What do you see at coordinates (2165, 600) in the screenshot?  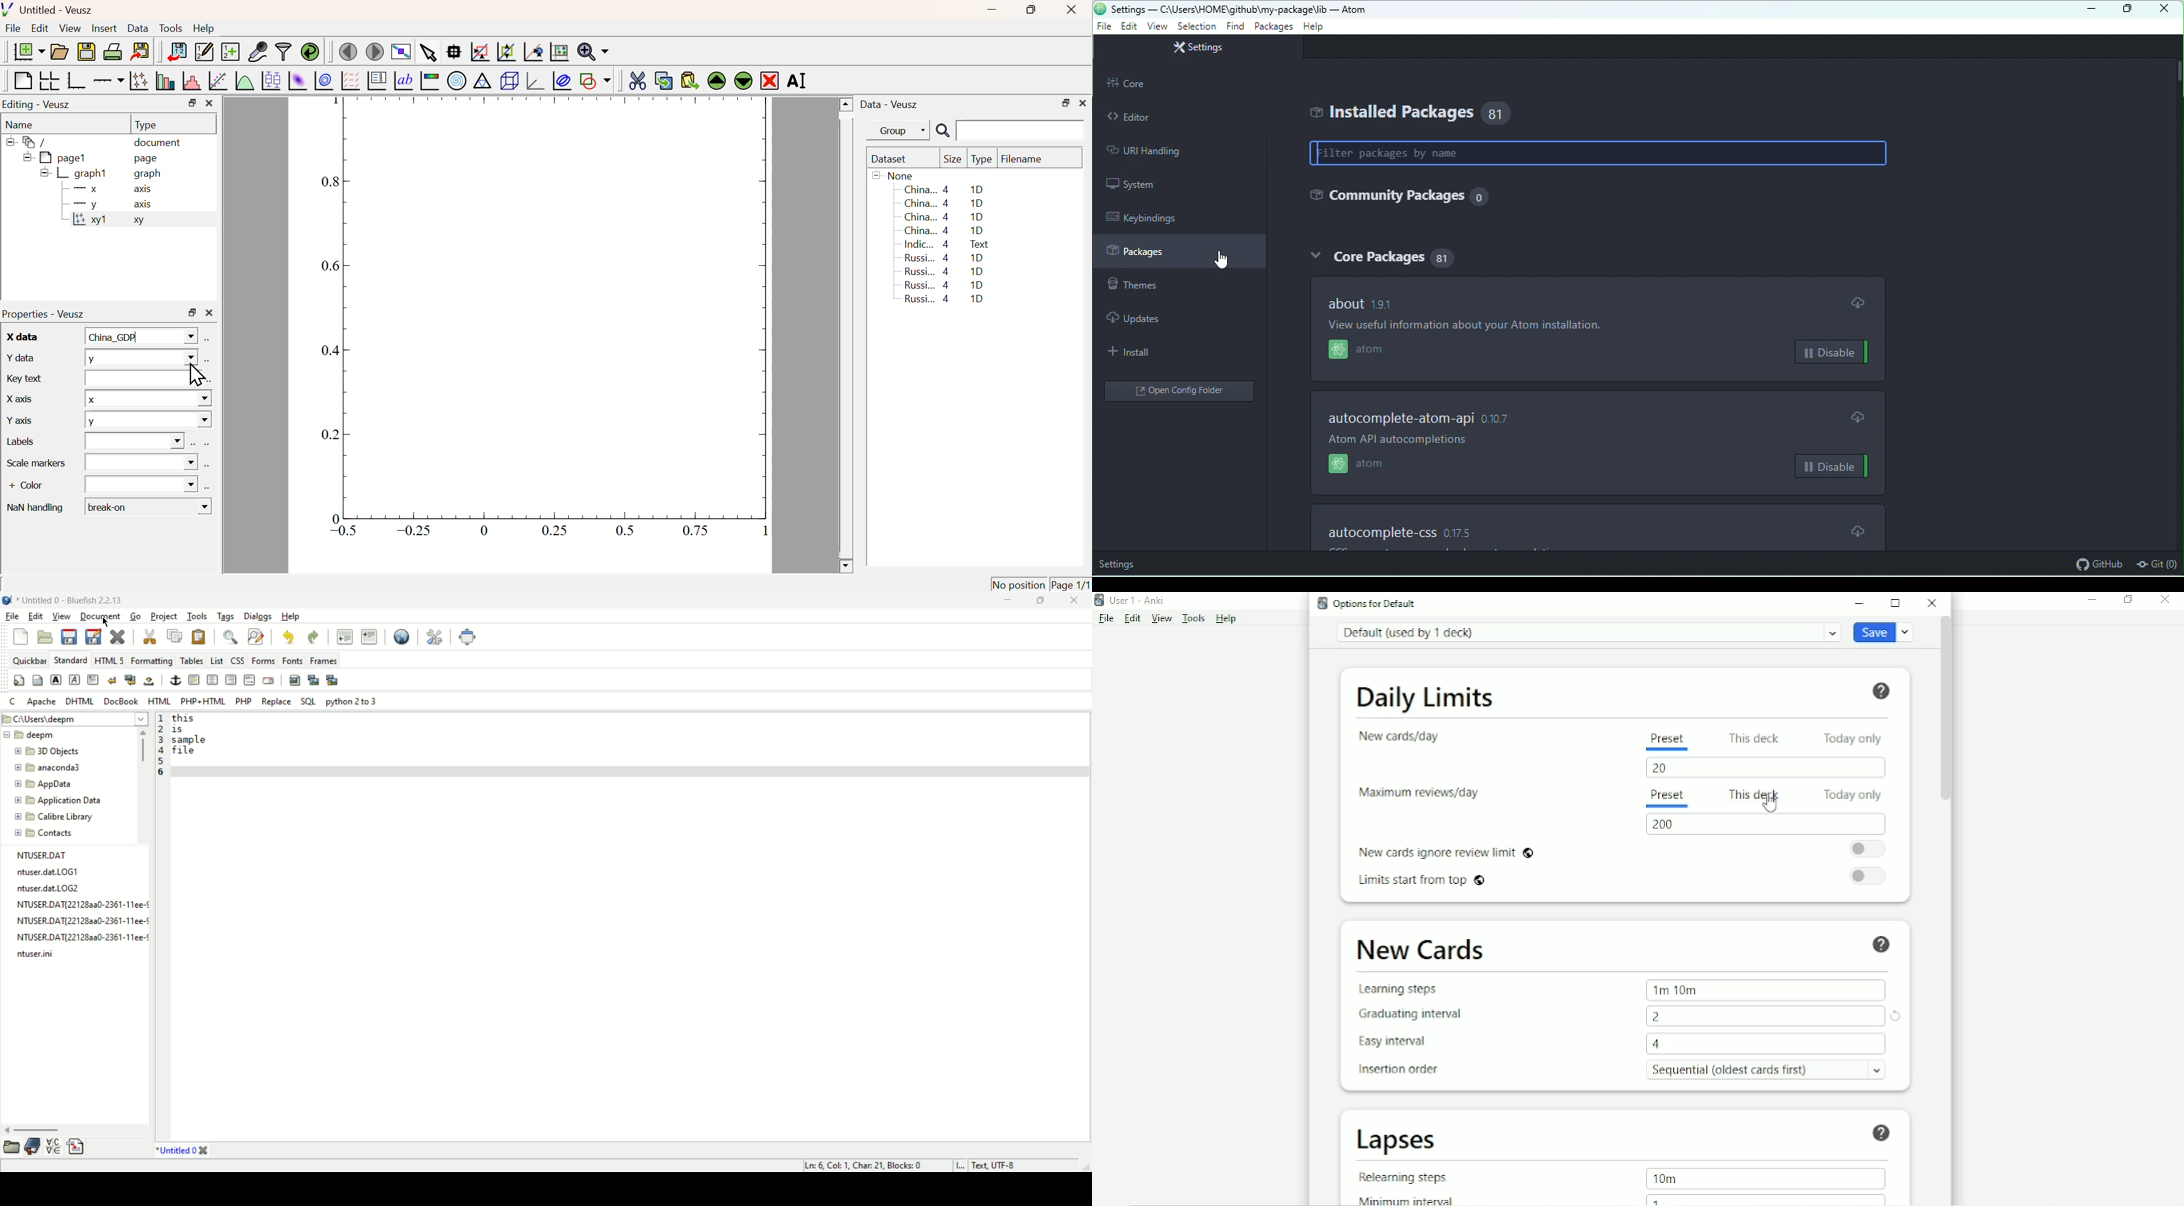 I see `Close` at bounding box center [2165, 600].